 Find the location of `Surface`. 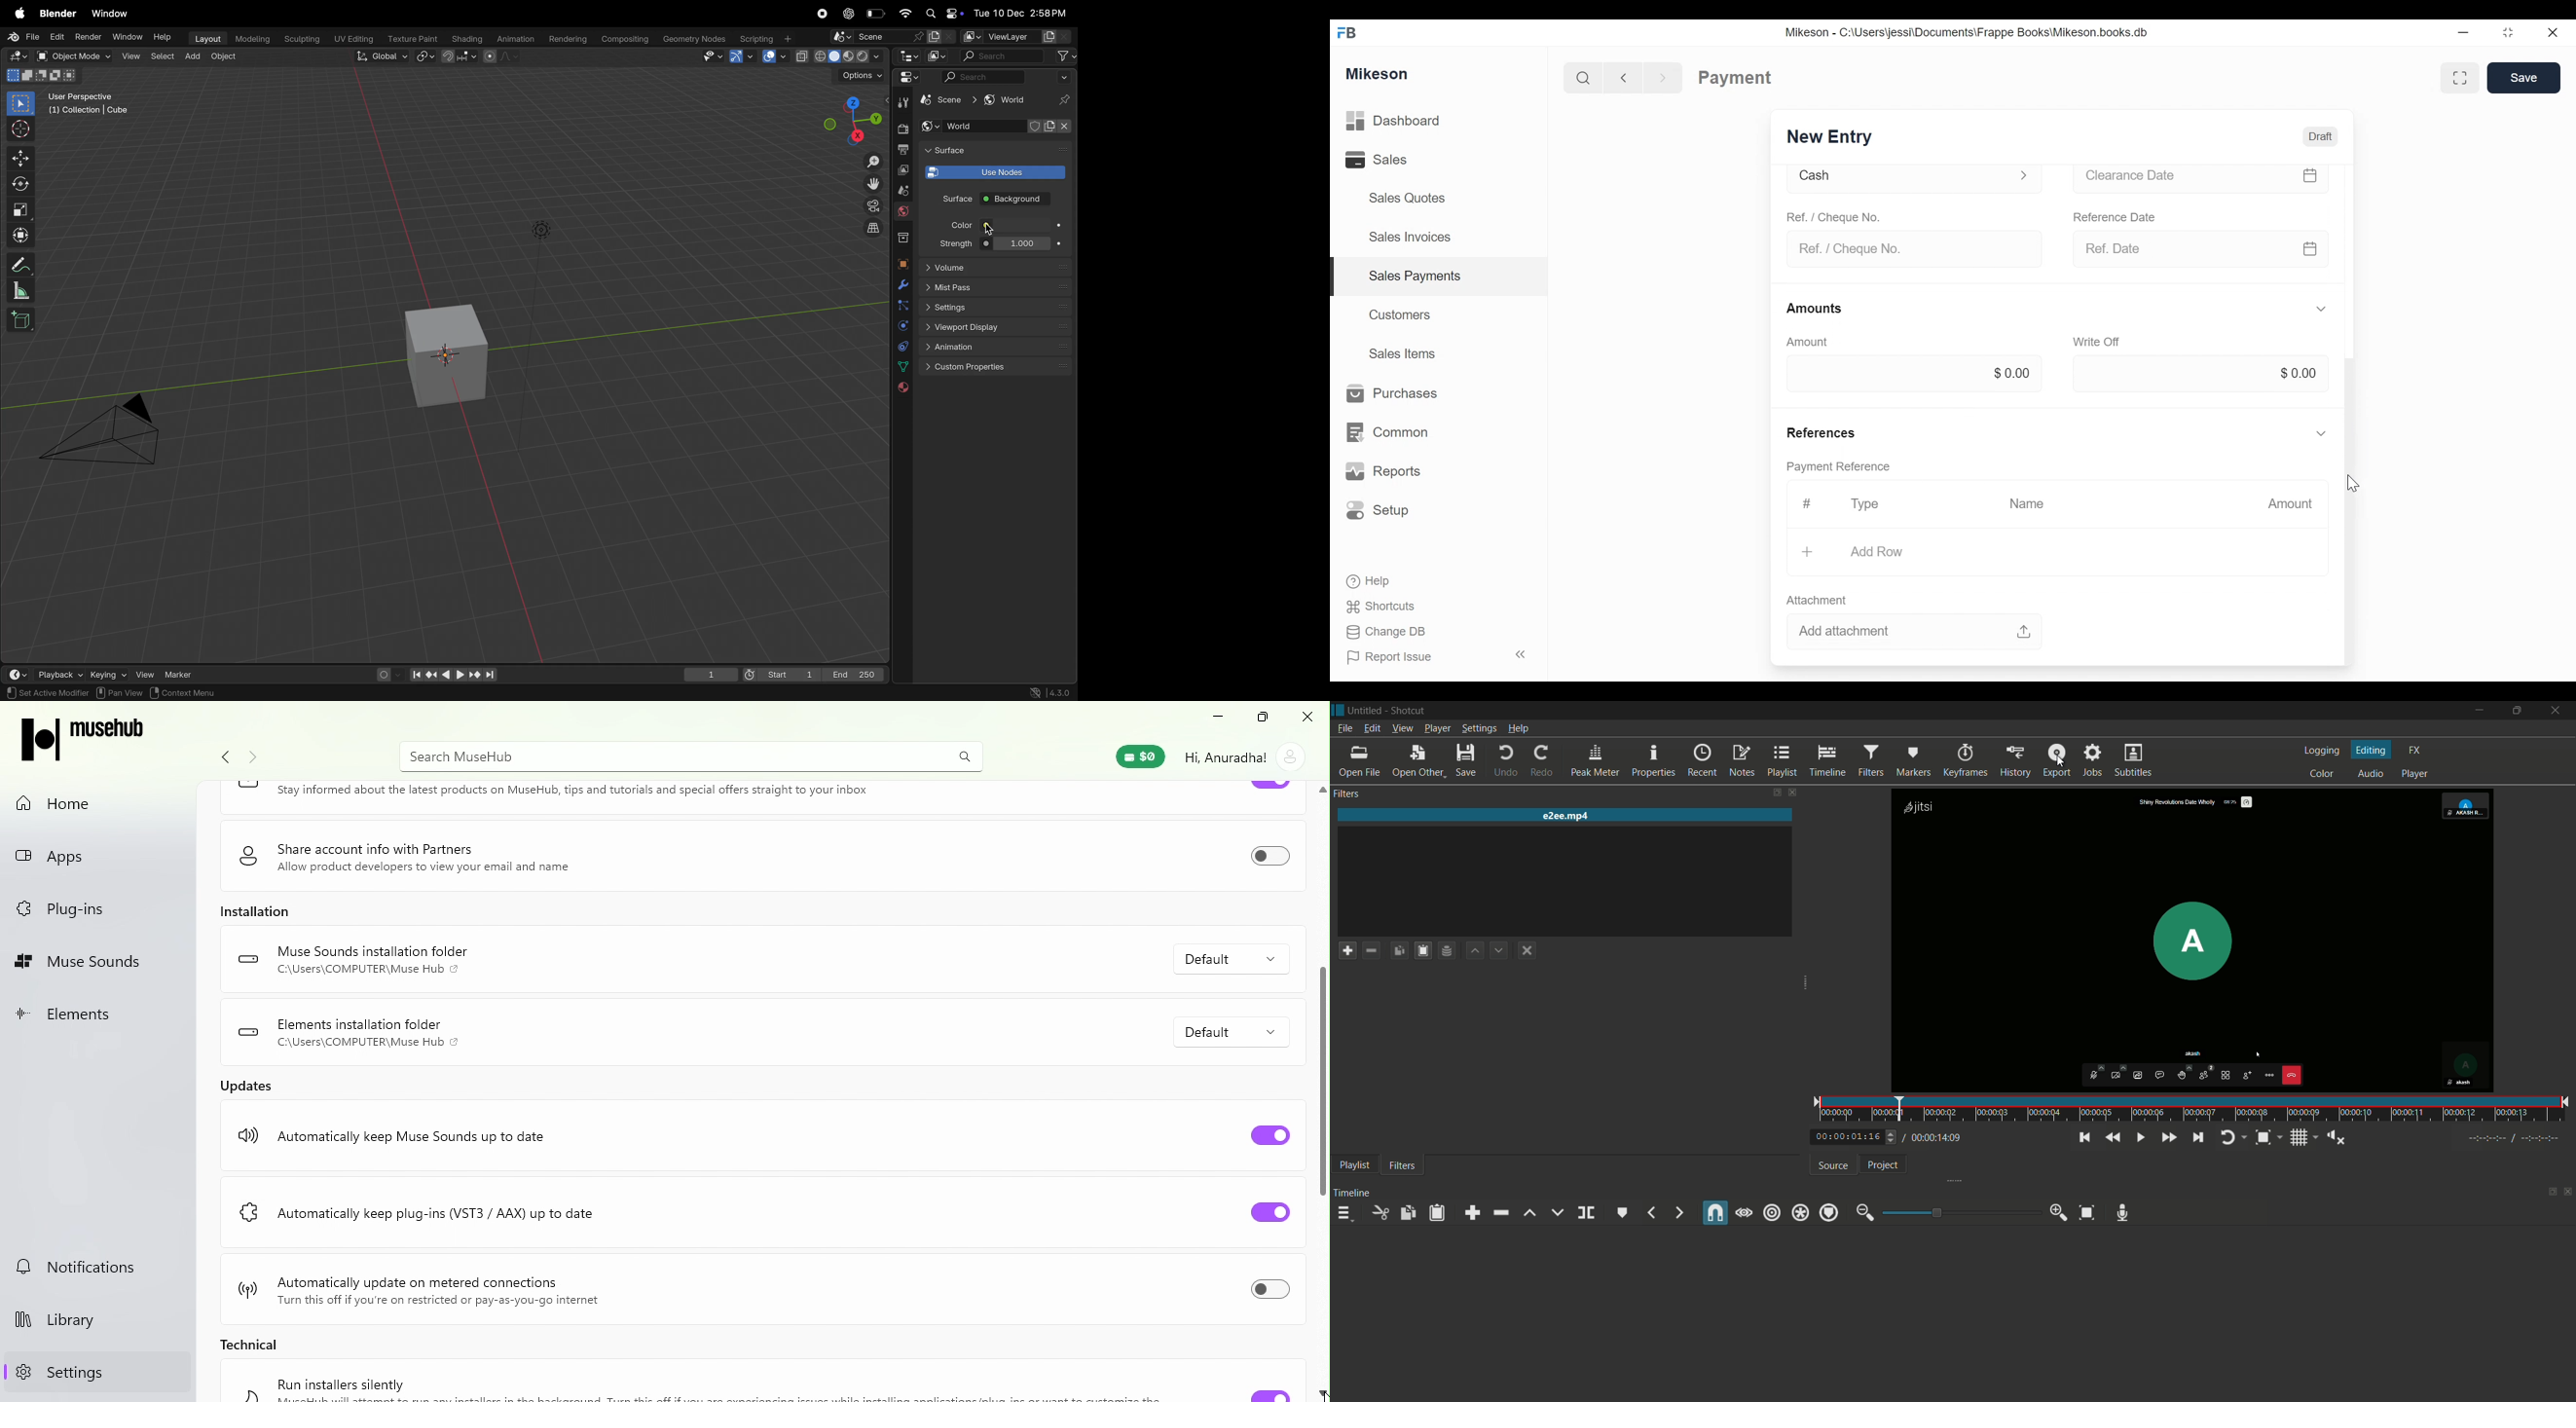

Surface is located at coordinates (958, 150).